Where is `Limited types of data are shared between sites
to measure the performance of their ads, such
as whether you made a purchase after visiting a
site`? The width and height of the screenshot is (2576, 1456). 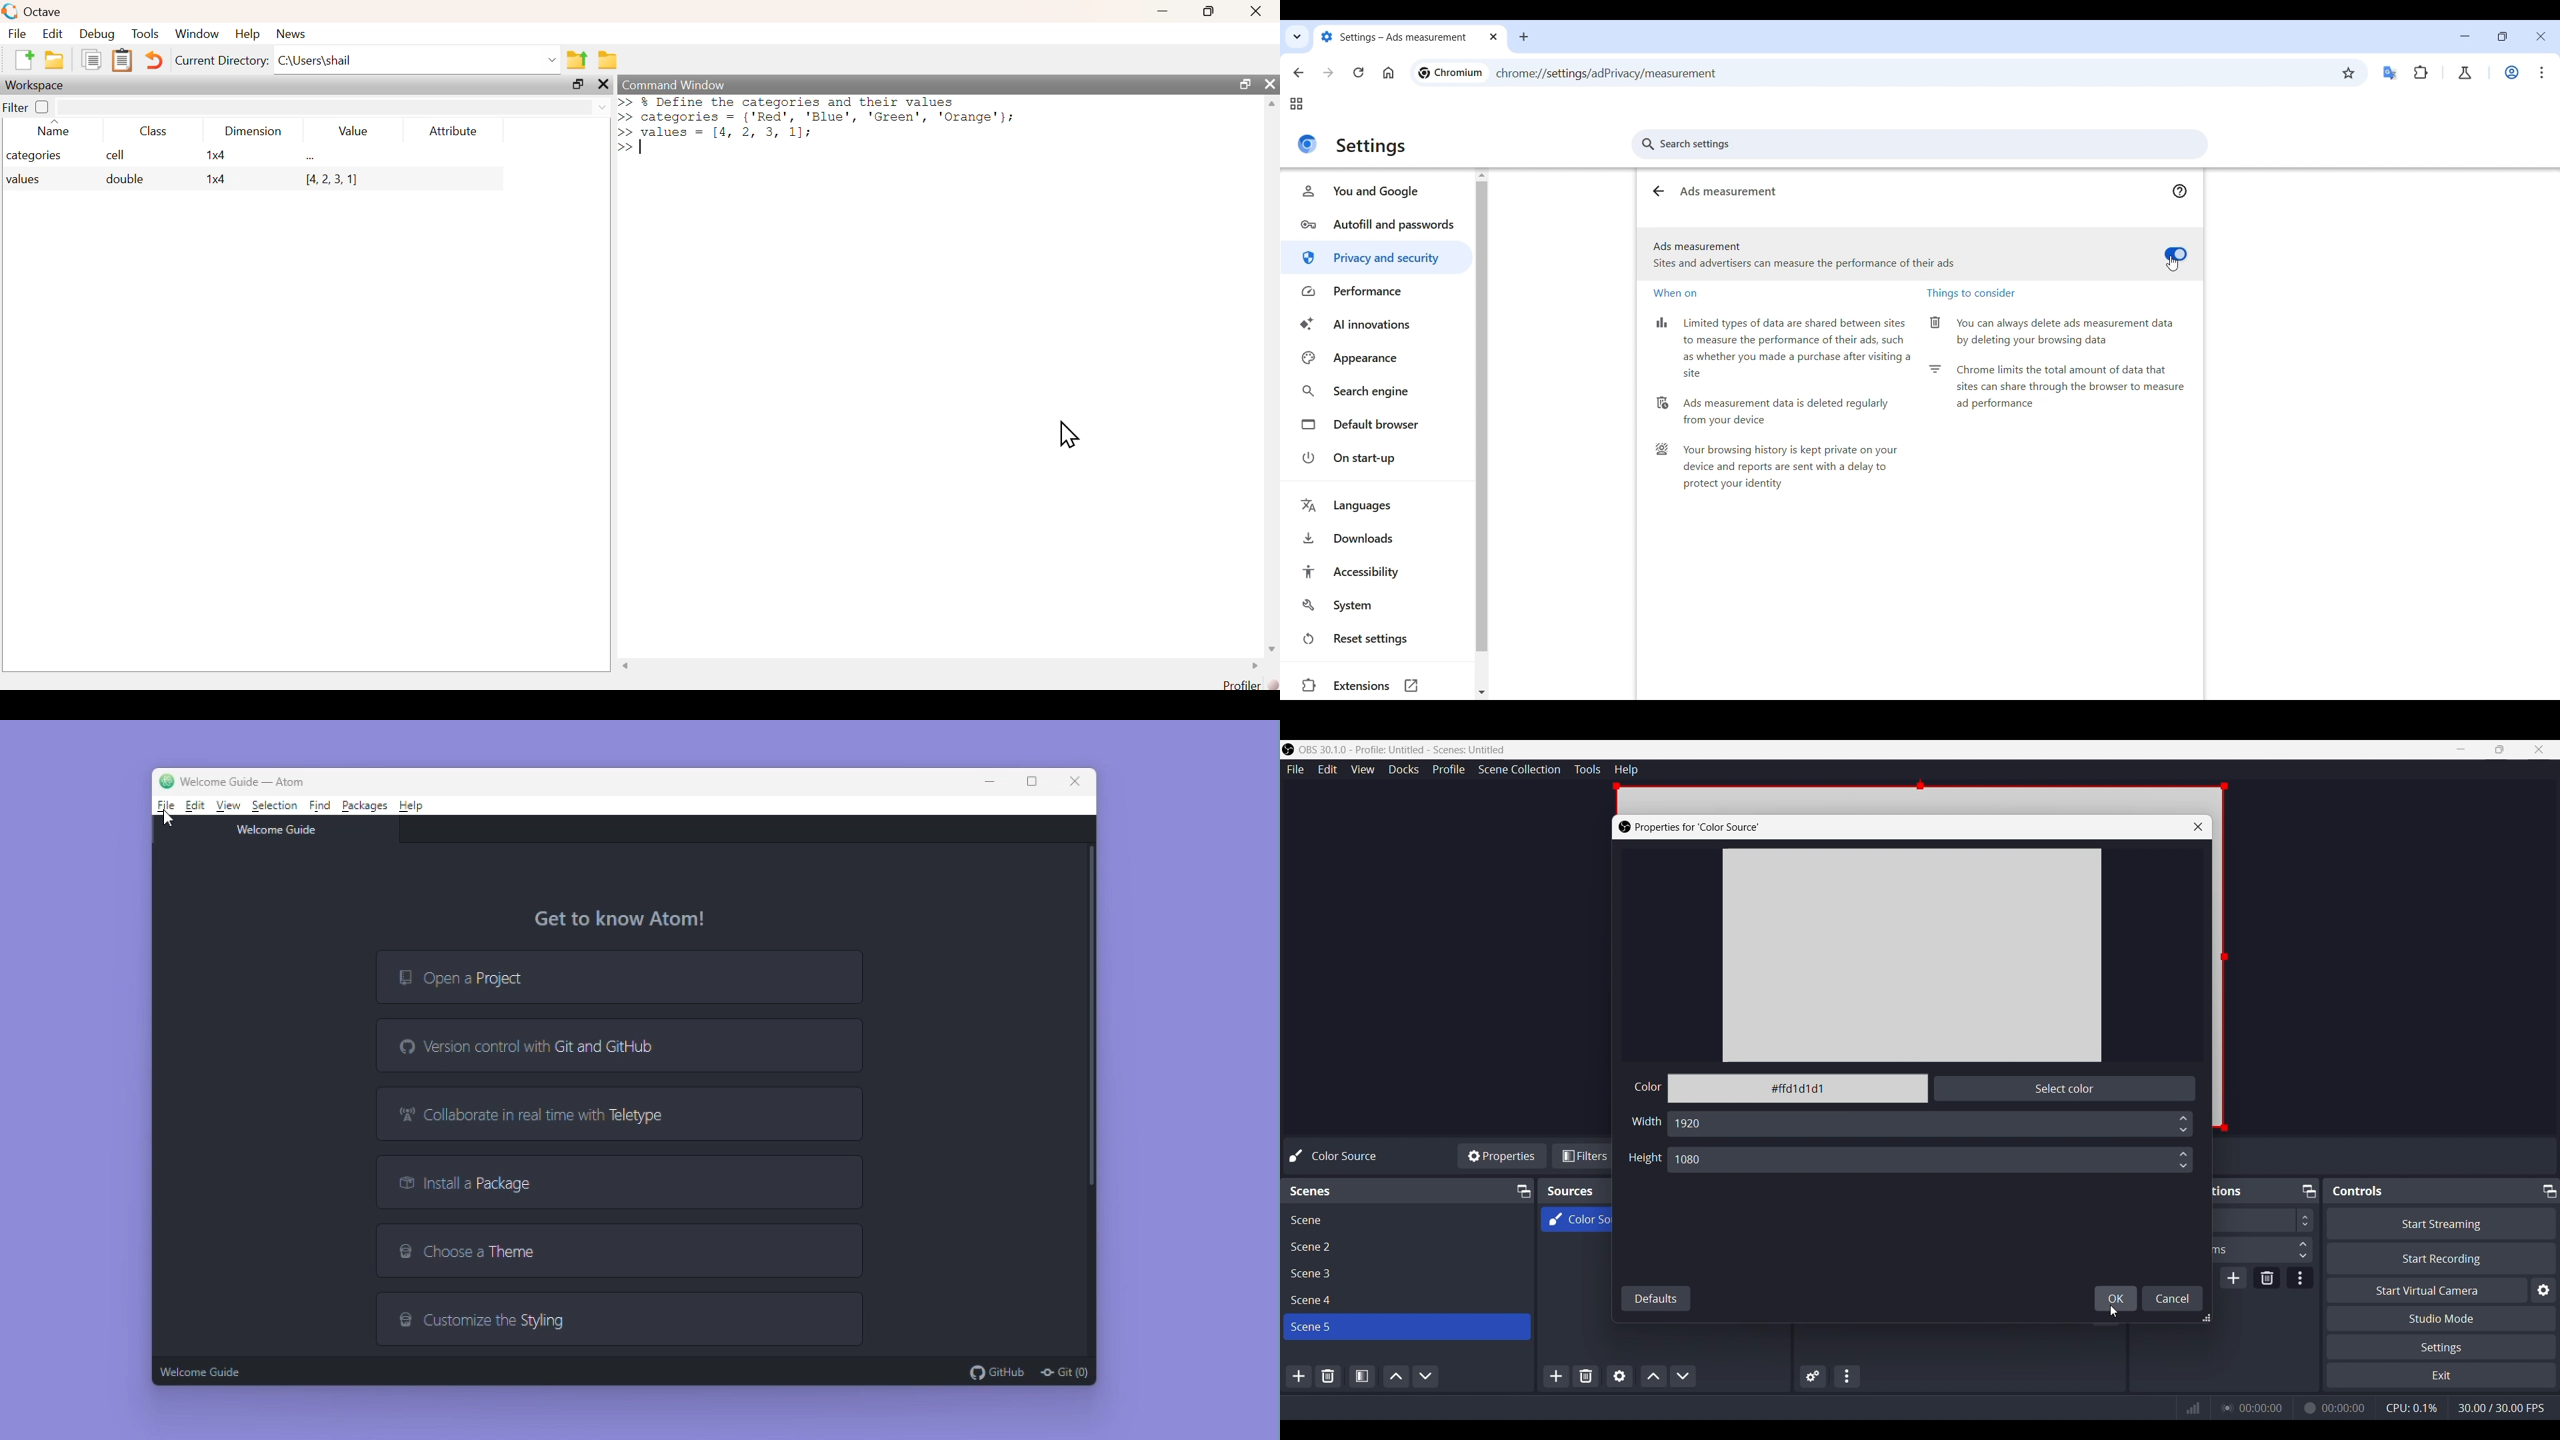
Limited types of data are shared between sites
to measure the performance of their ads, such
as whether you made a purchase after visiting a
site is located at coordinates (1783, 347).